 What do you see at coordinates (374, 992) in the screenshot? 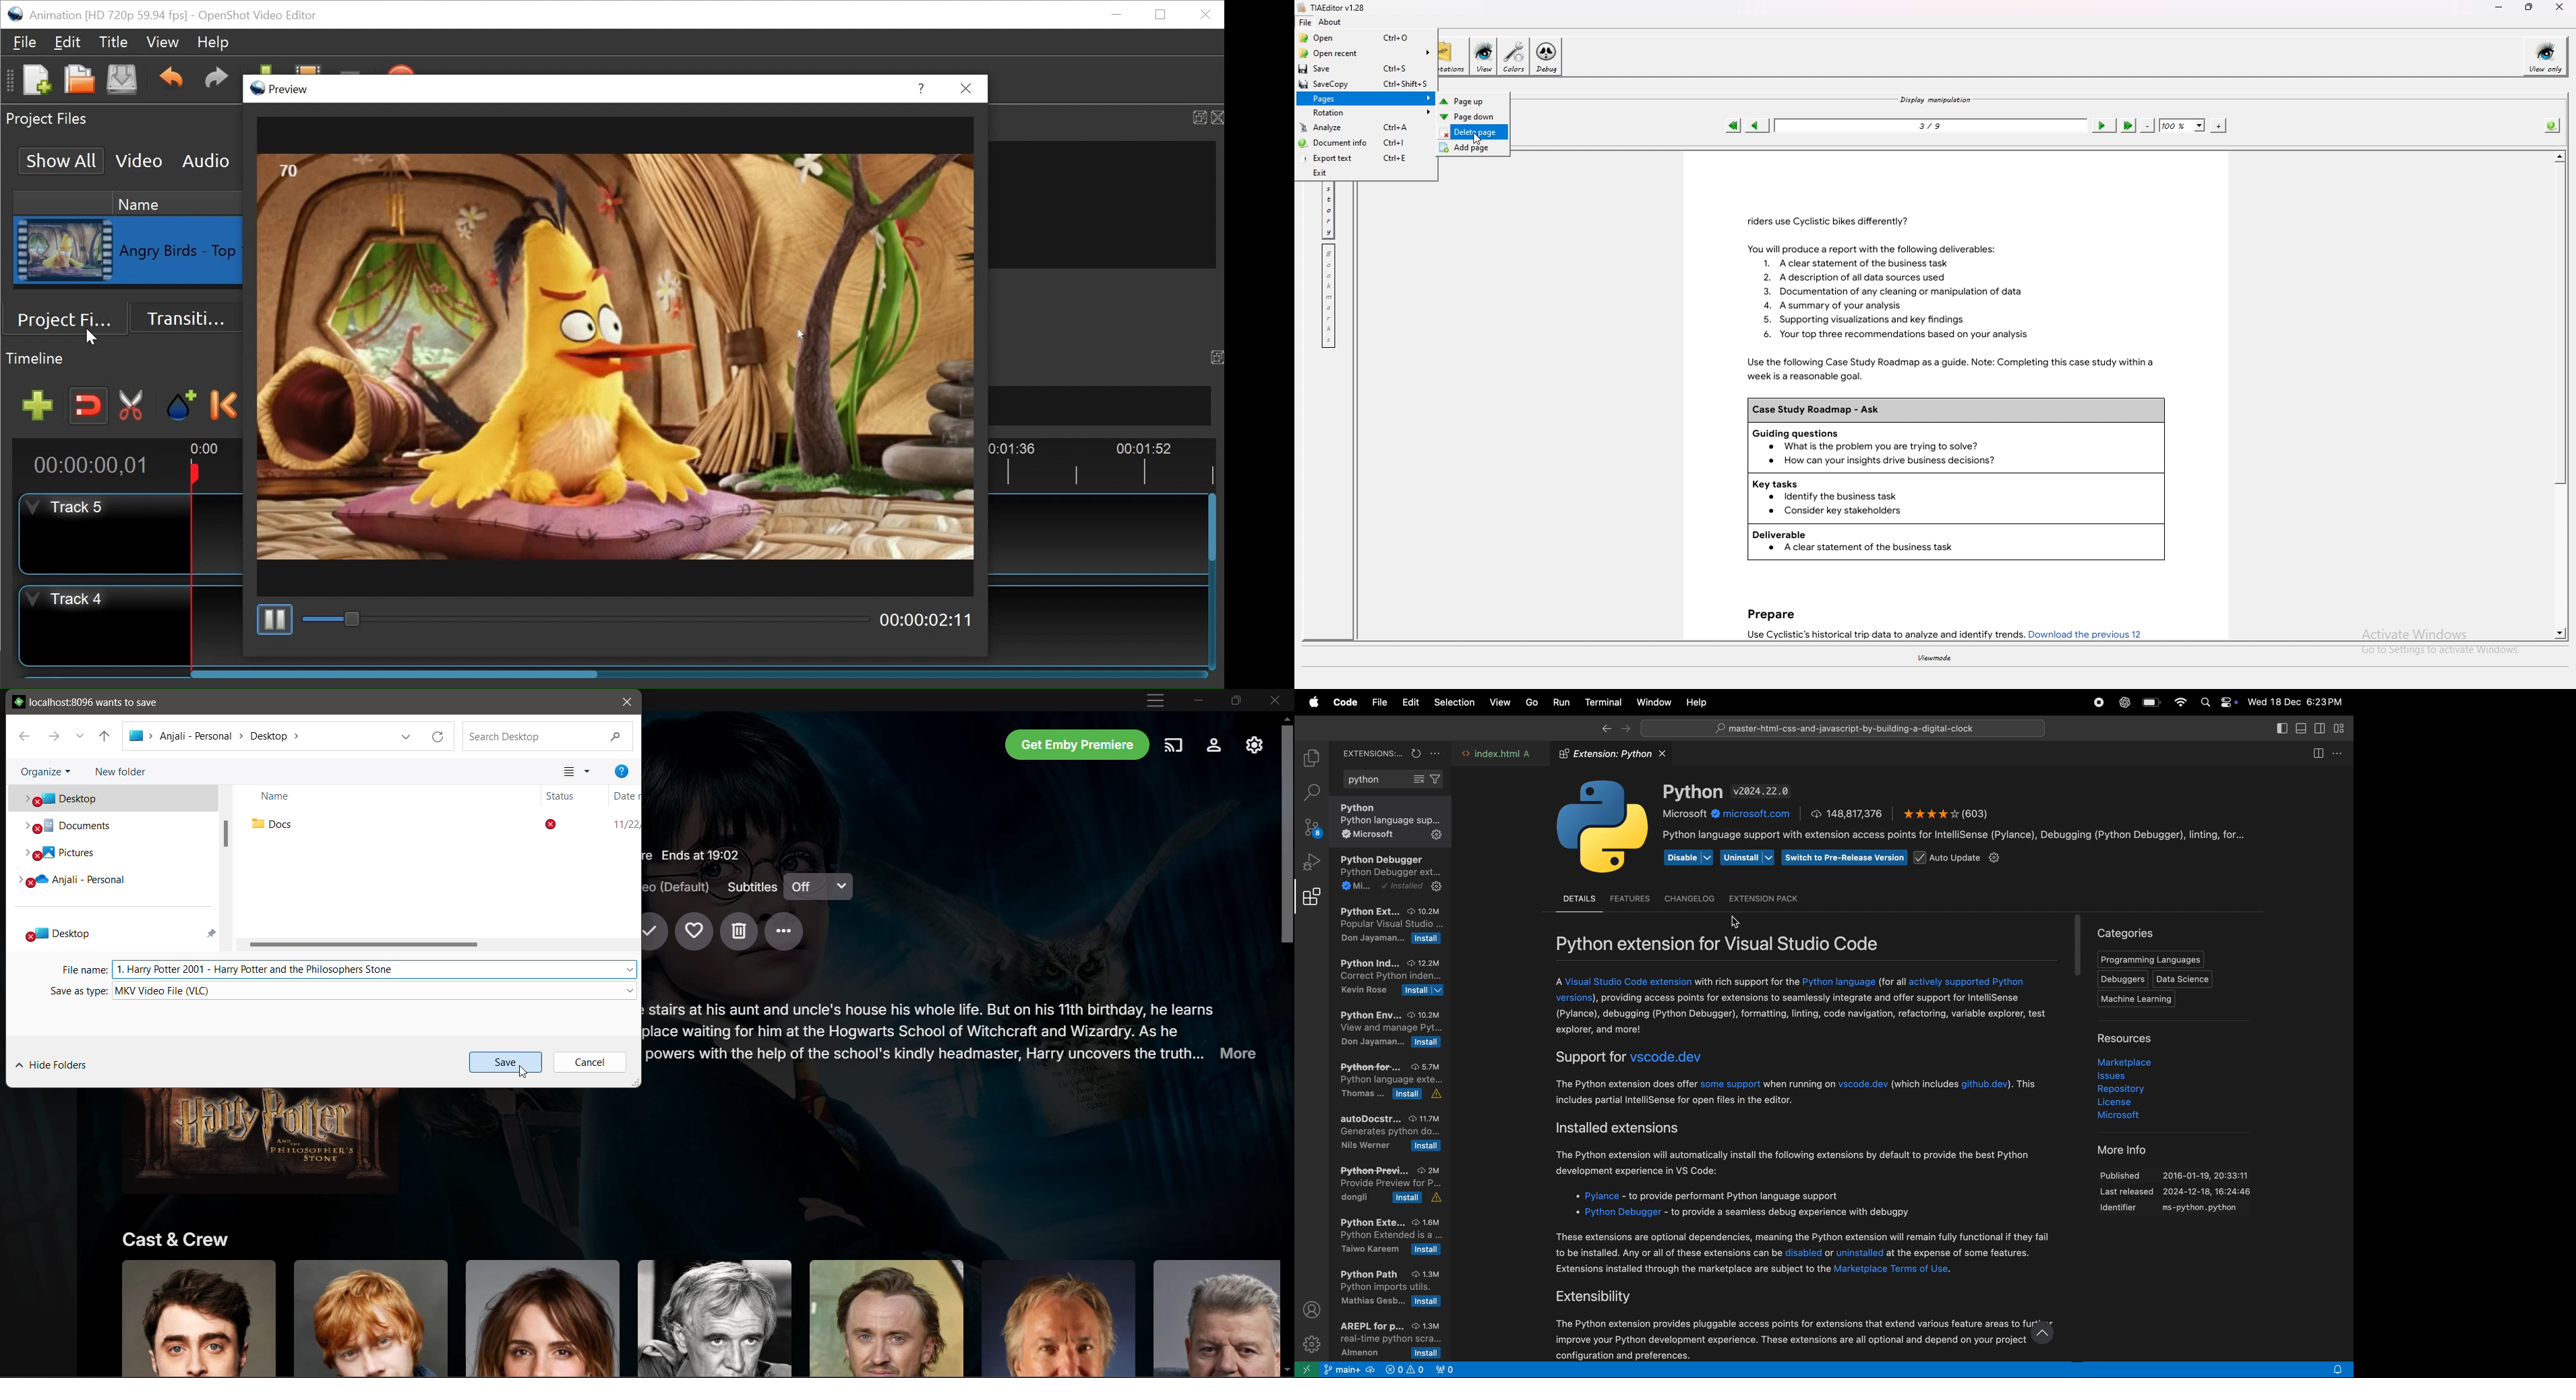
I see `Set the video type` at bounding box center [374, 992].